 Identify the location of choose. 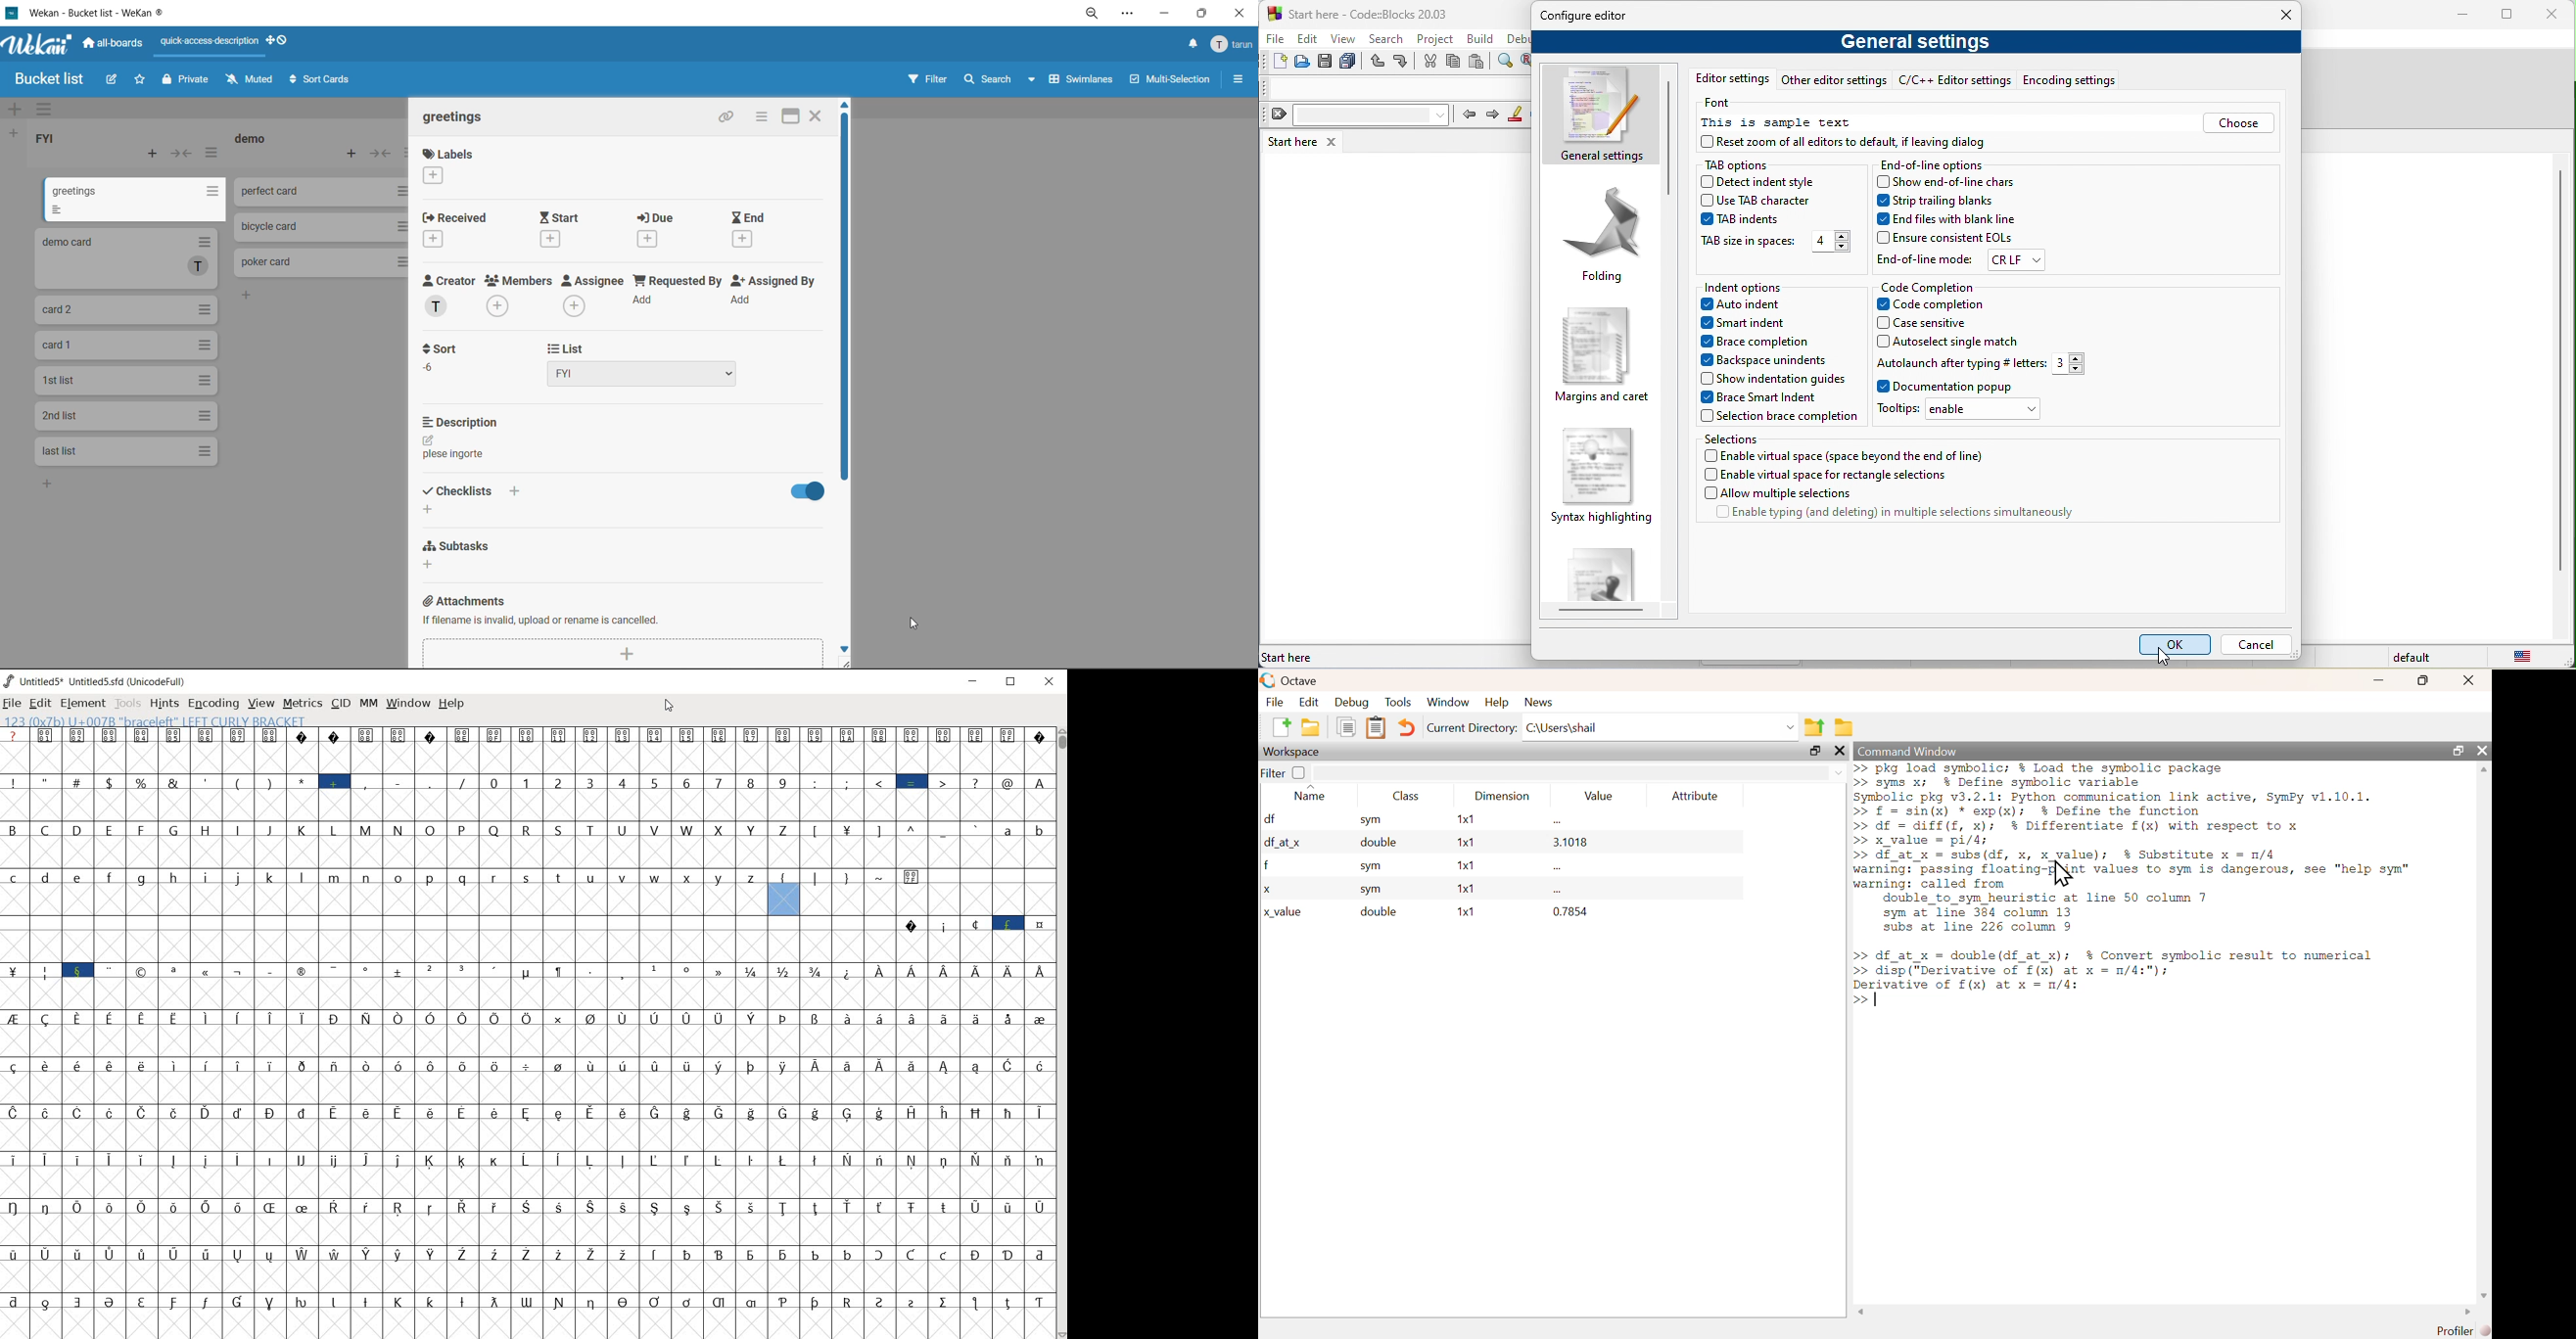
(2239, 124).